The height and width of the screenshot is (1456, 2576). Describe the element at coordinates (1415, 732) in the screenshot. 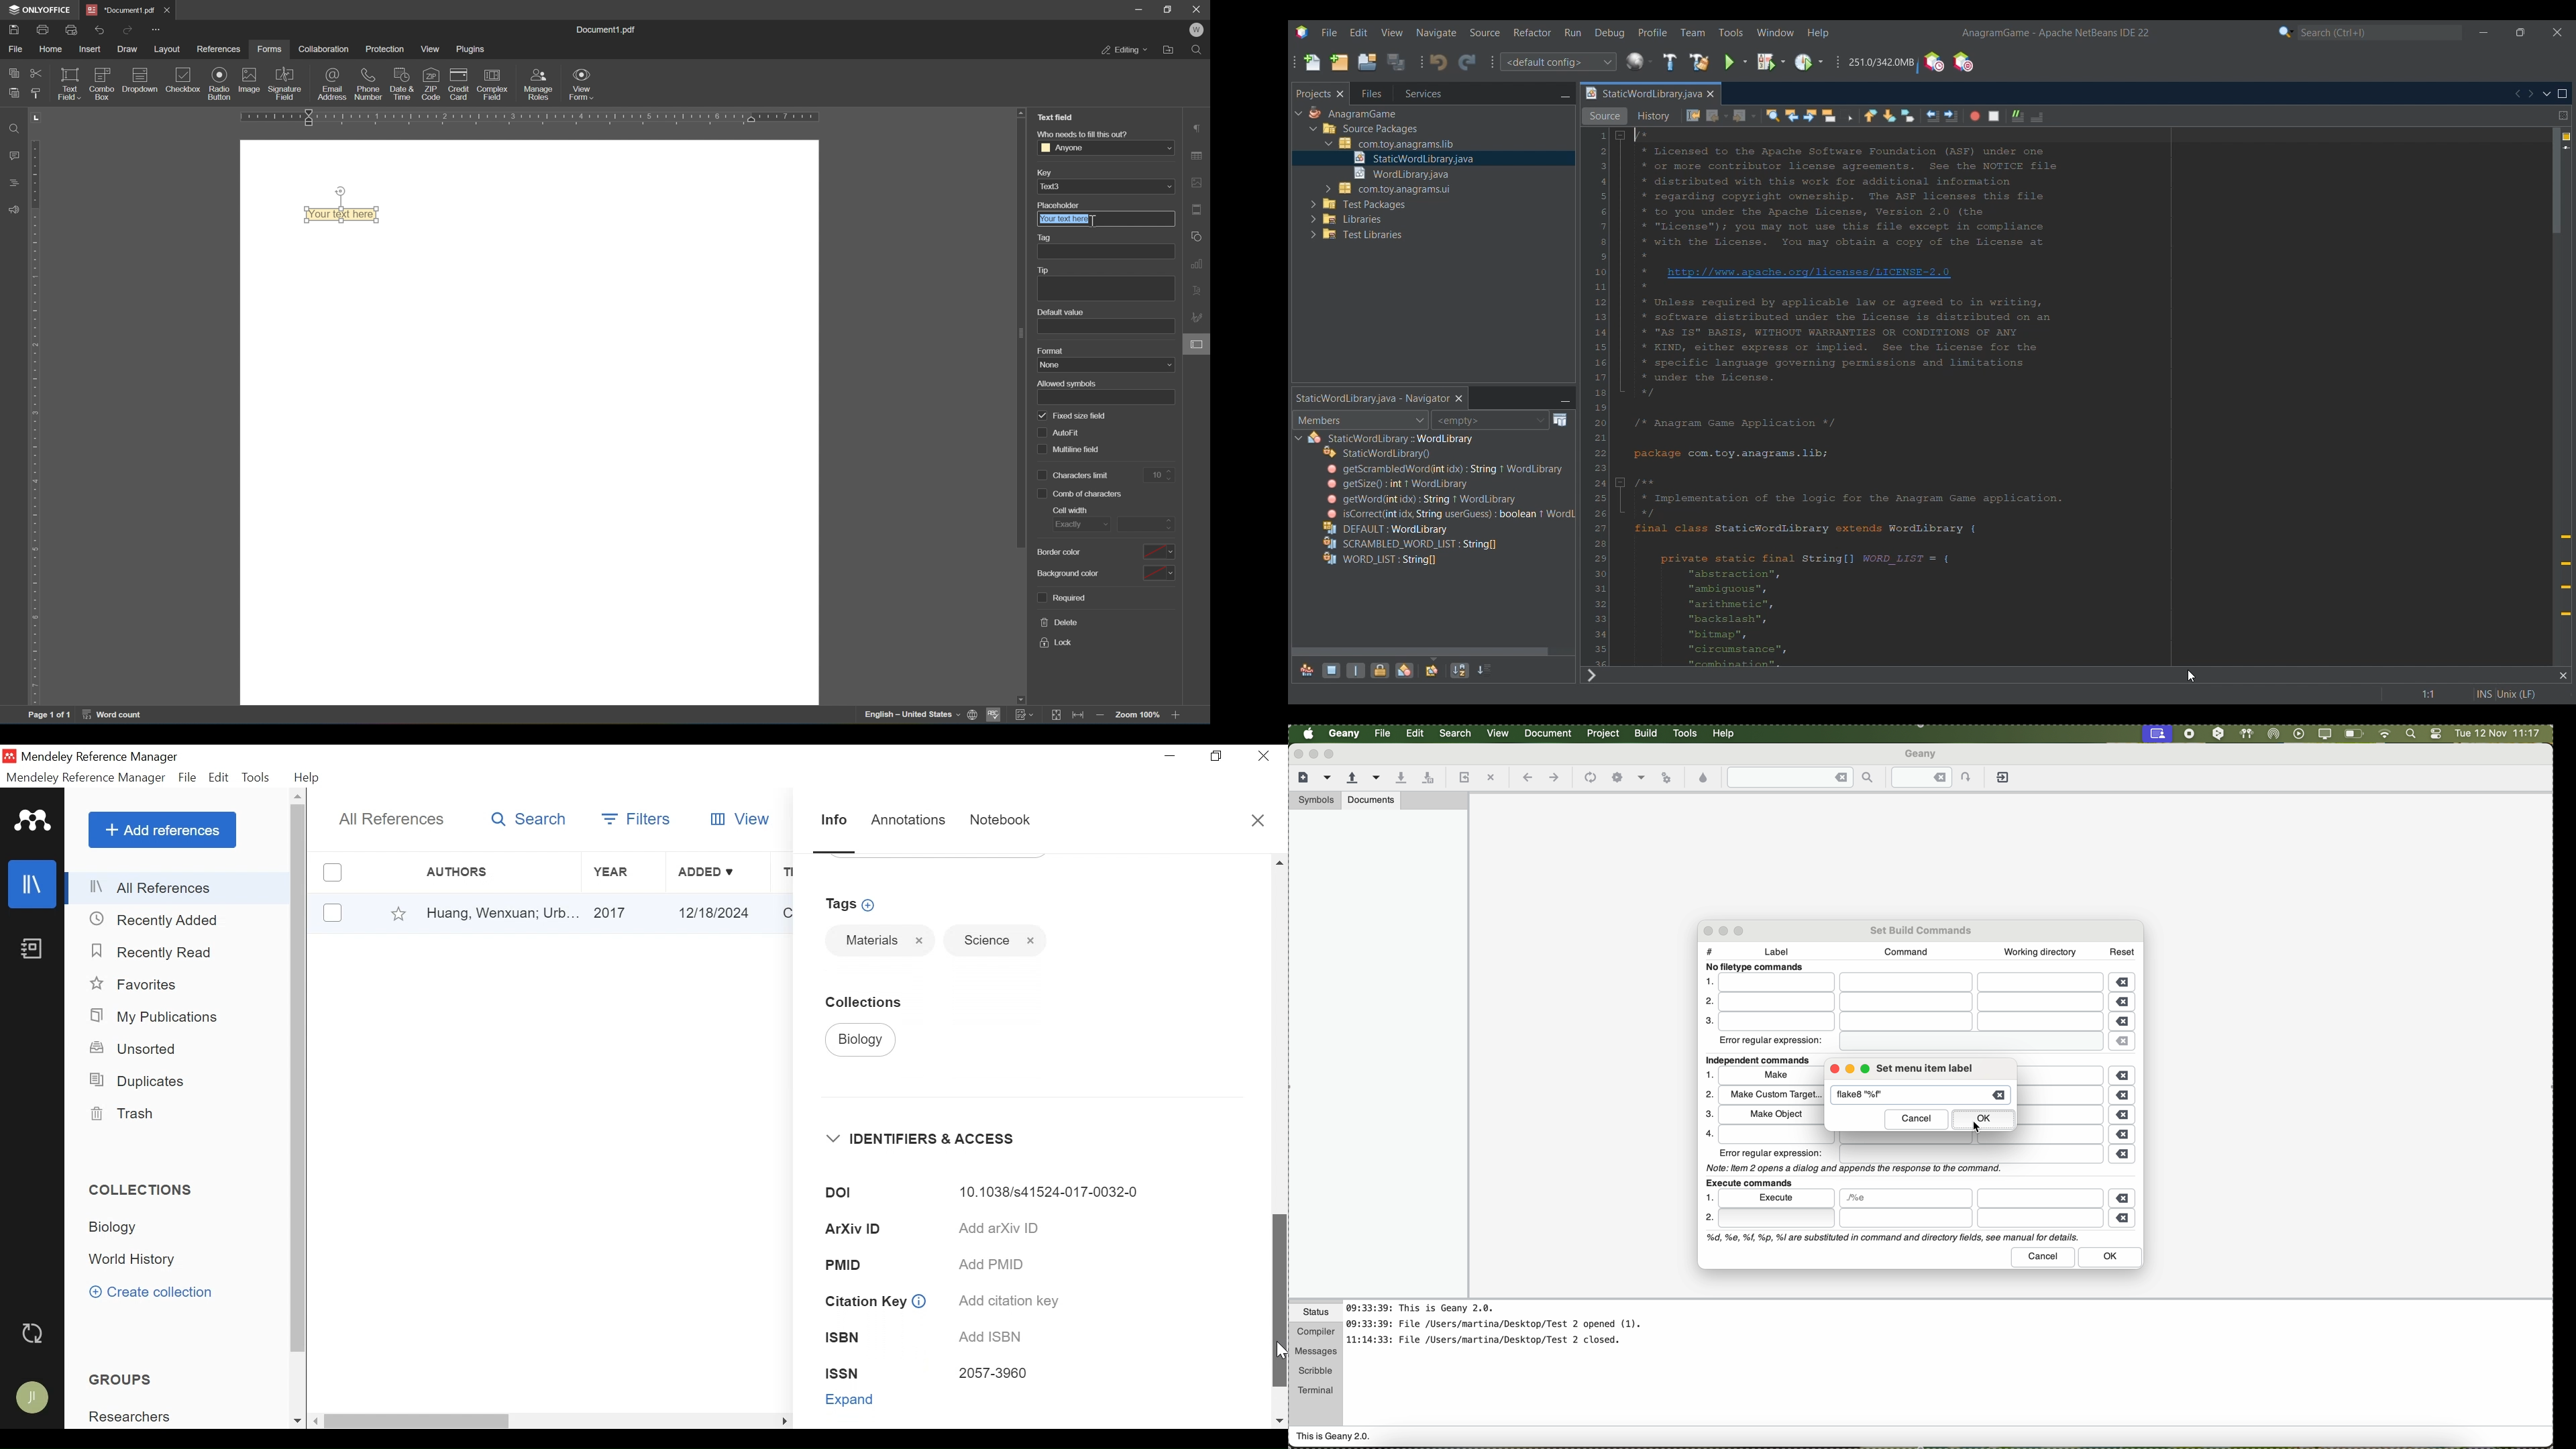

I see `edit` at that location.